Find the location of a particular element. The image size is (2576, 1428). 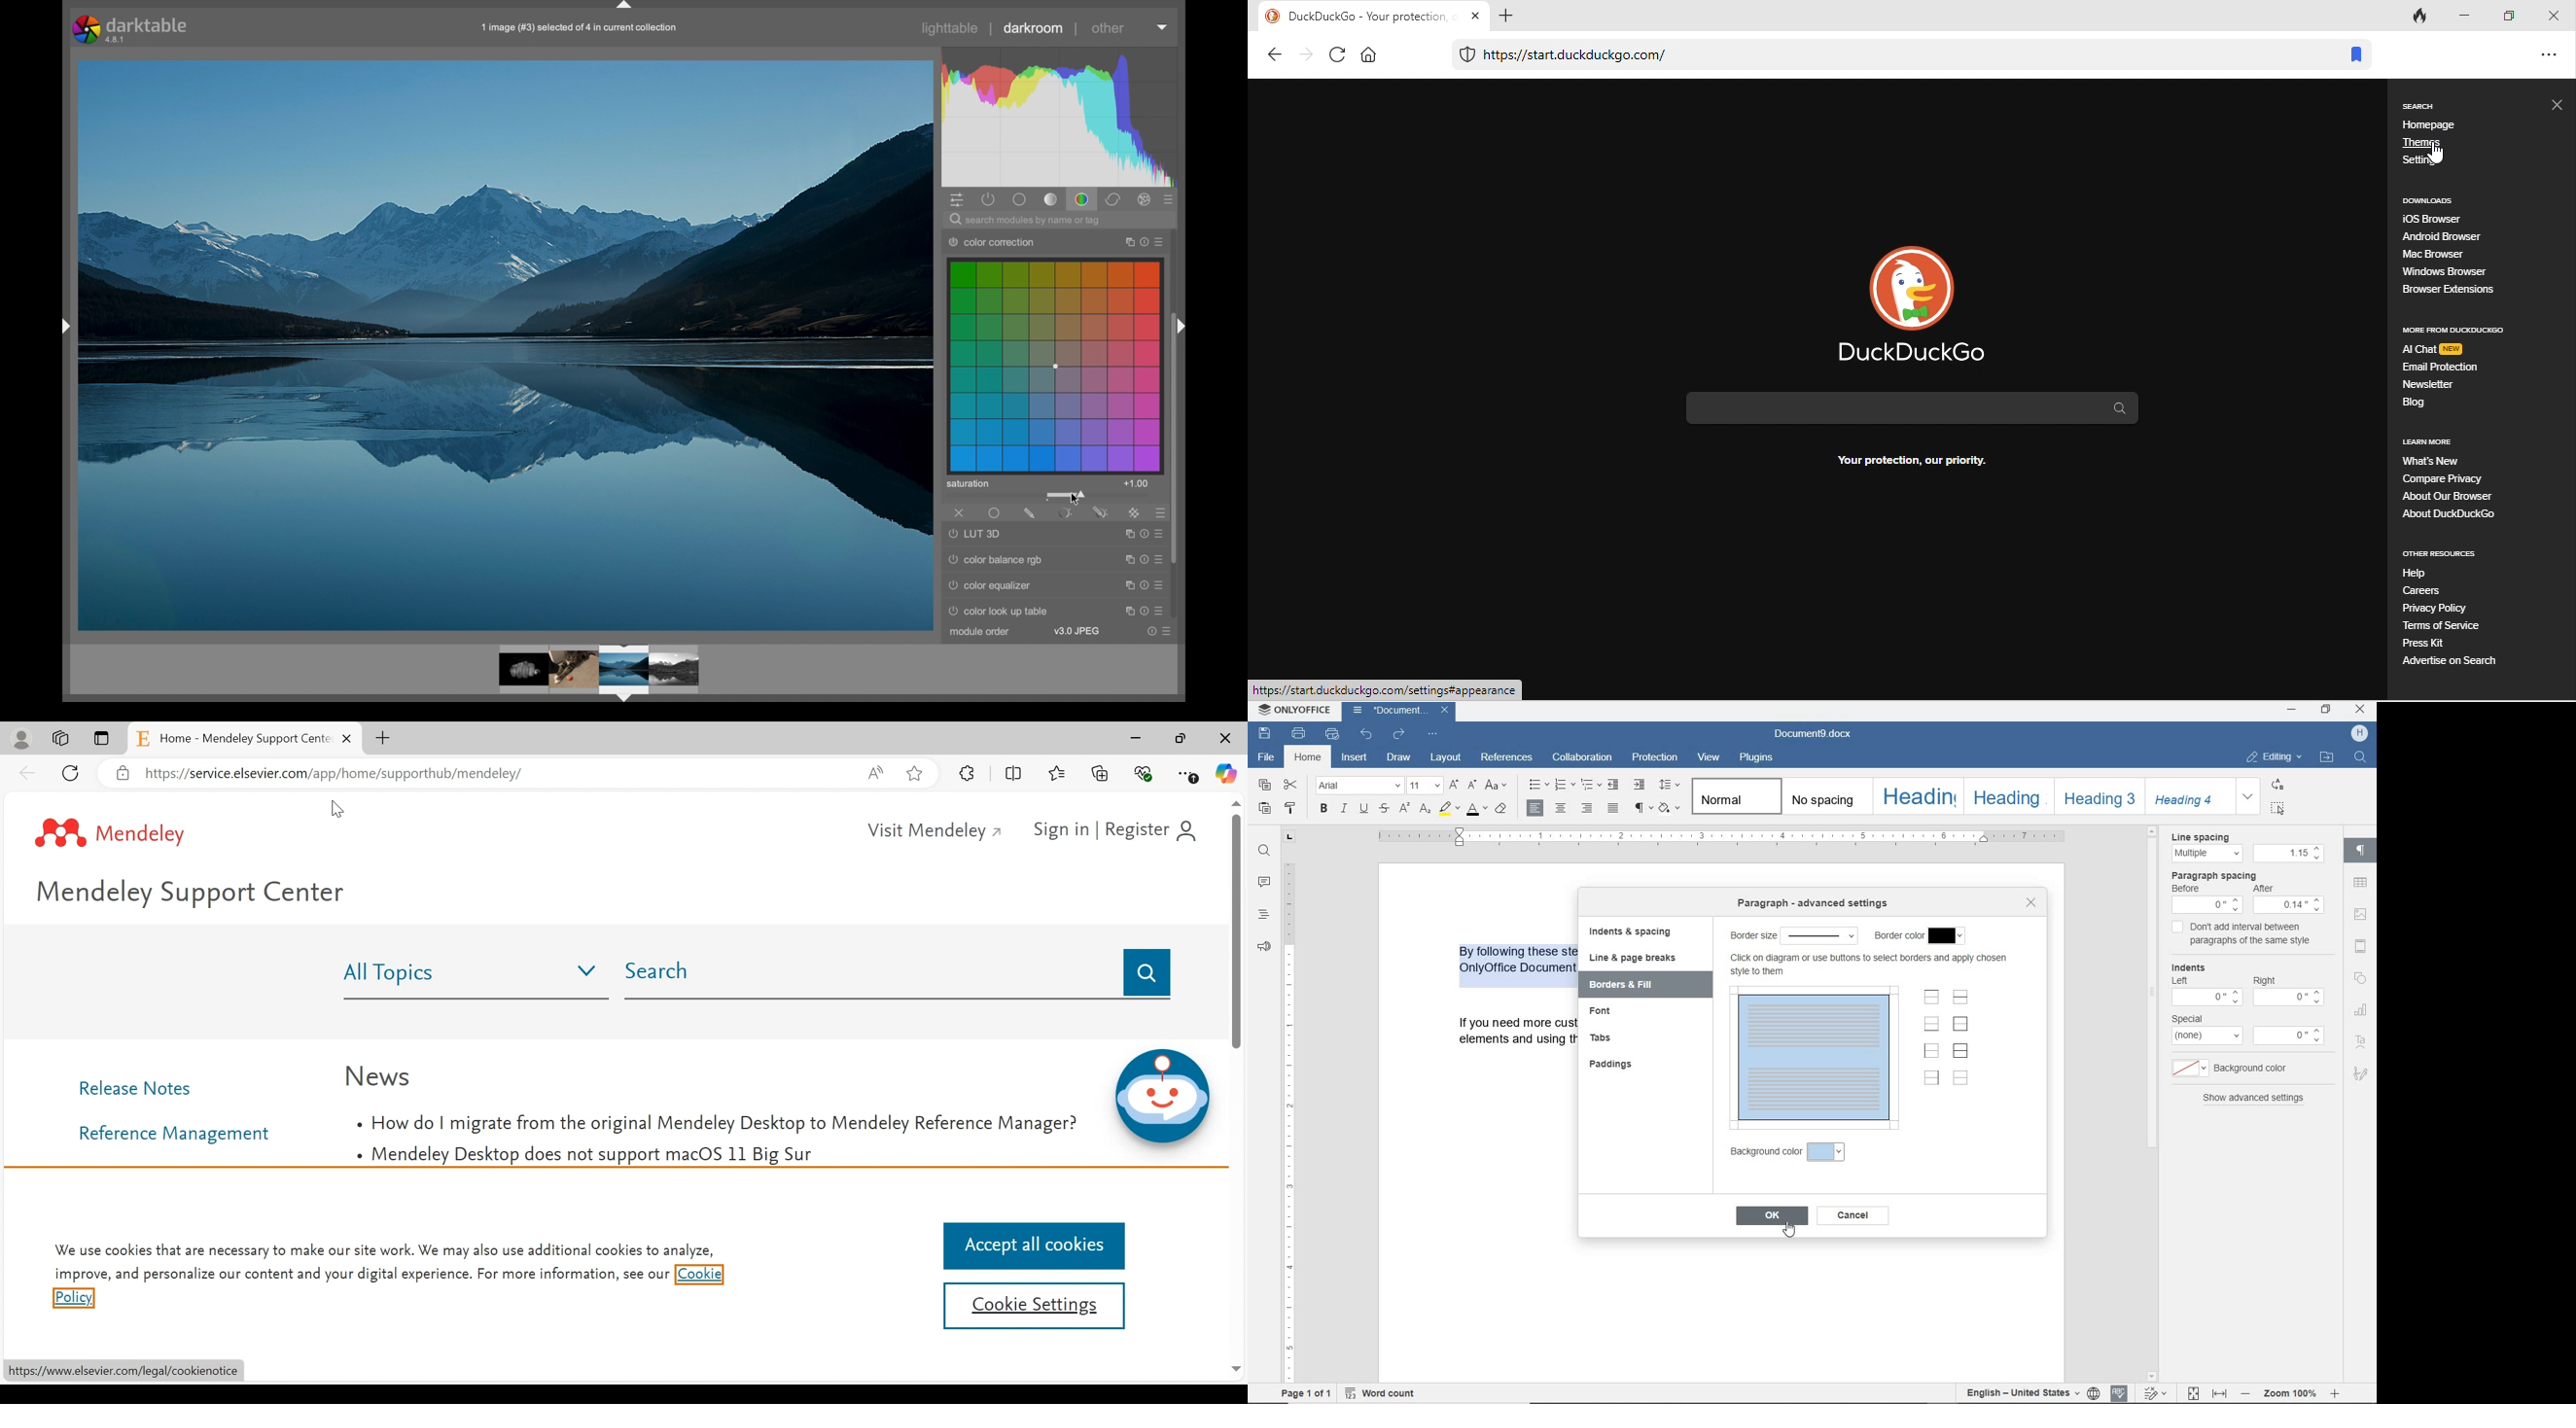

improve, and personalize our content and your digital experience. For more information, see our is located at coordinates (361, 1275).